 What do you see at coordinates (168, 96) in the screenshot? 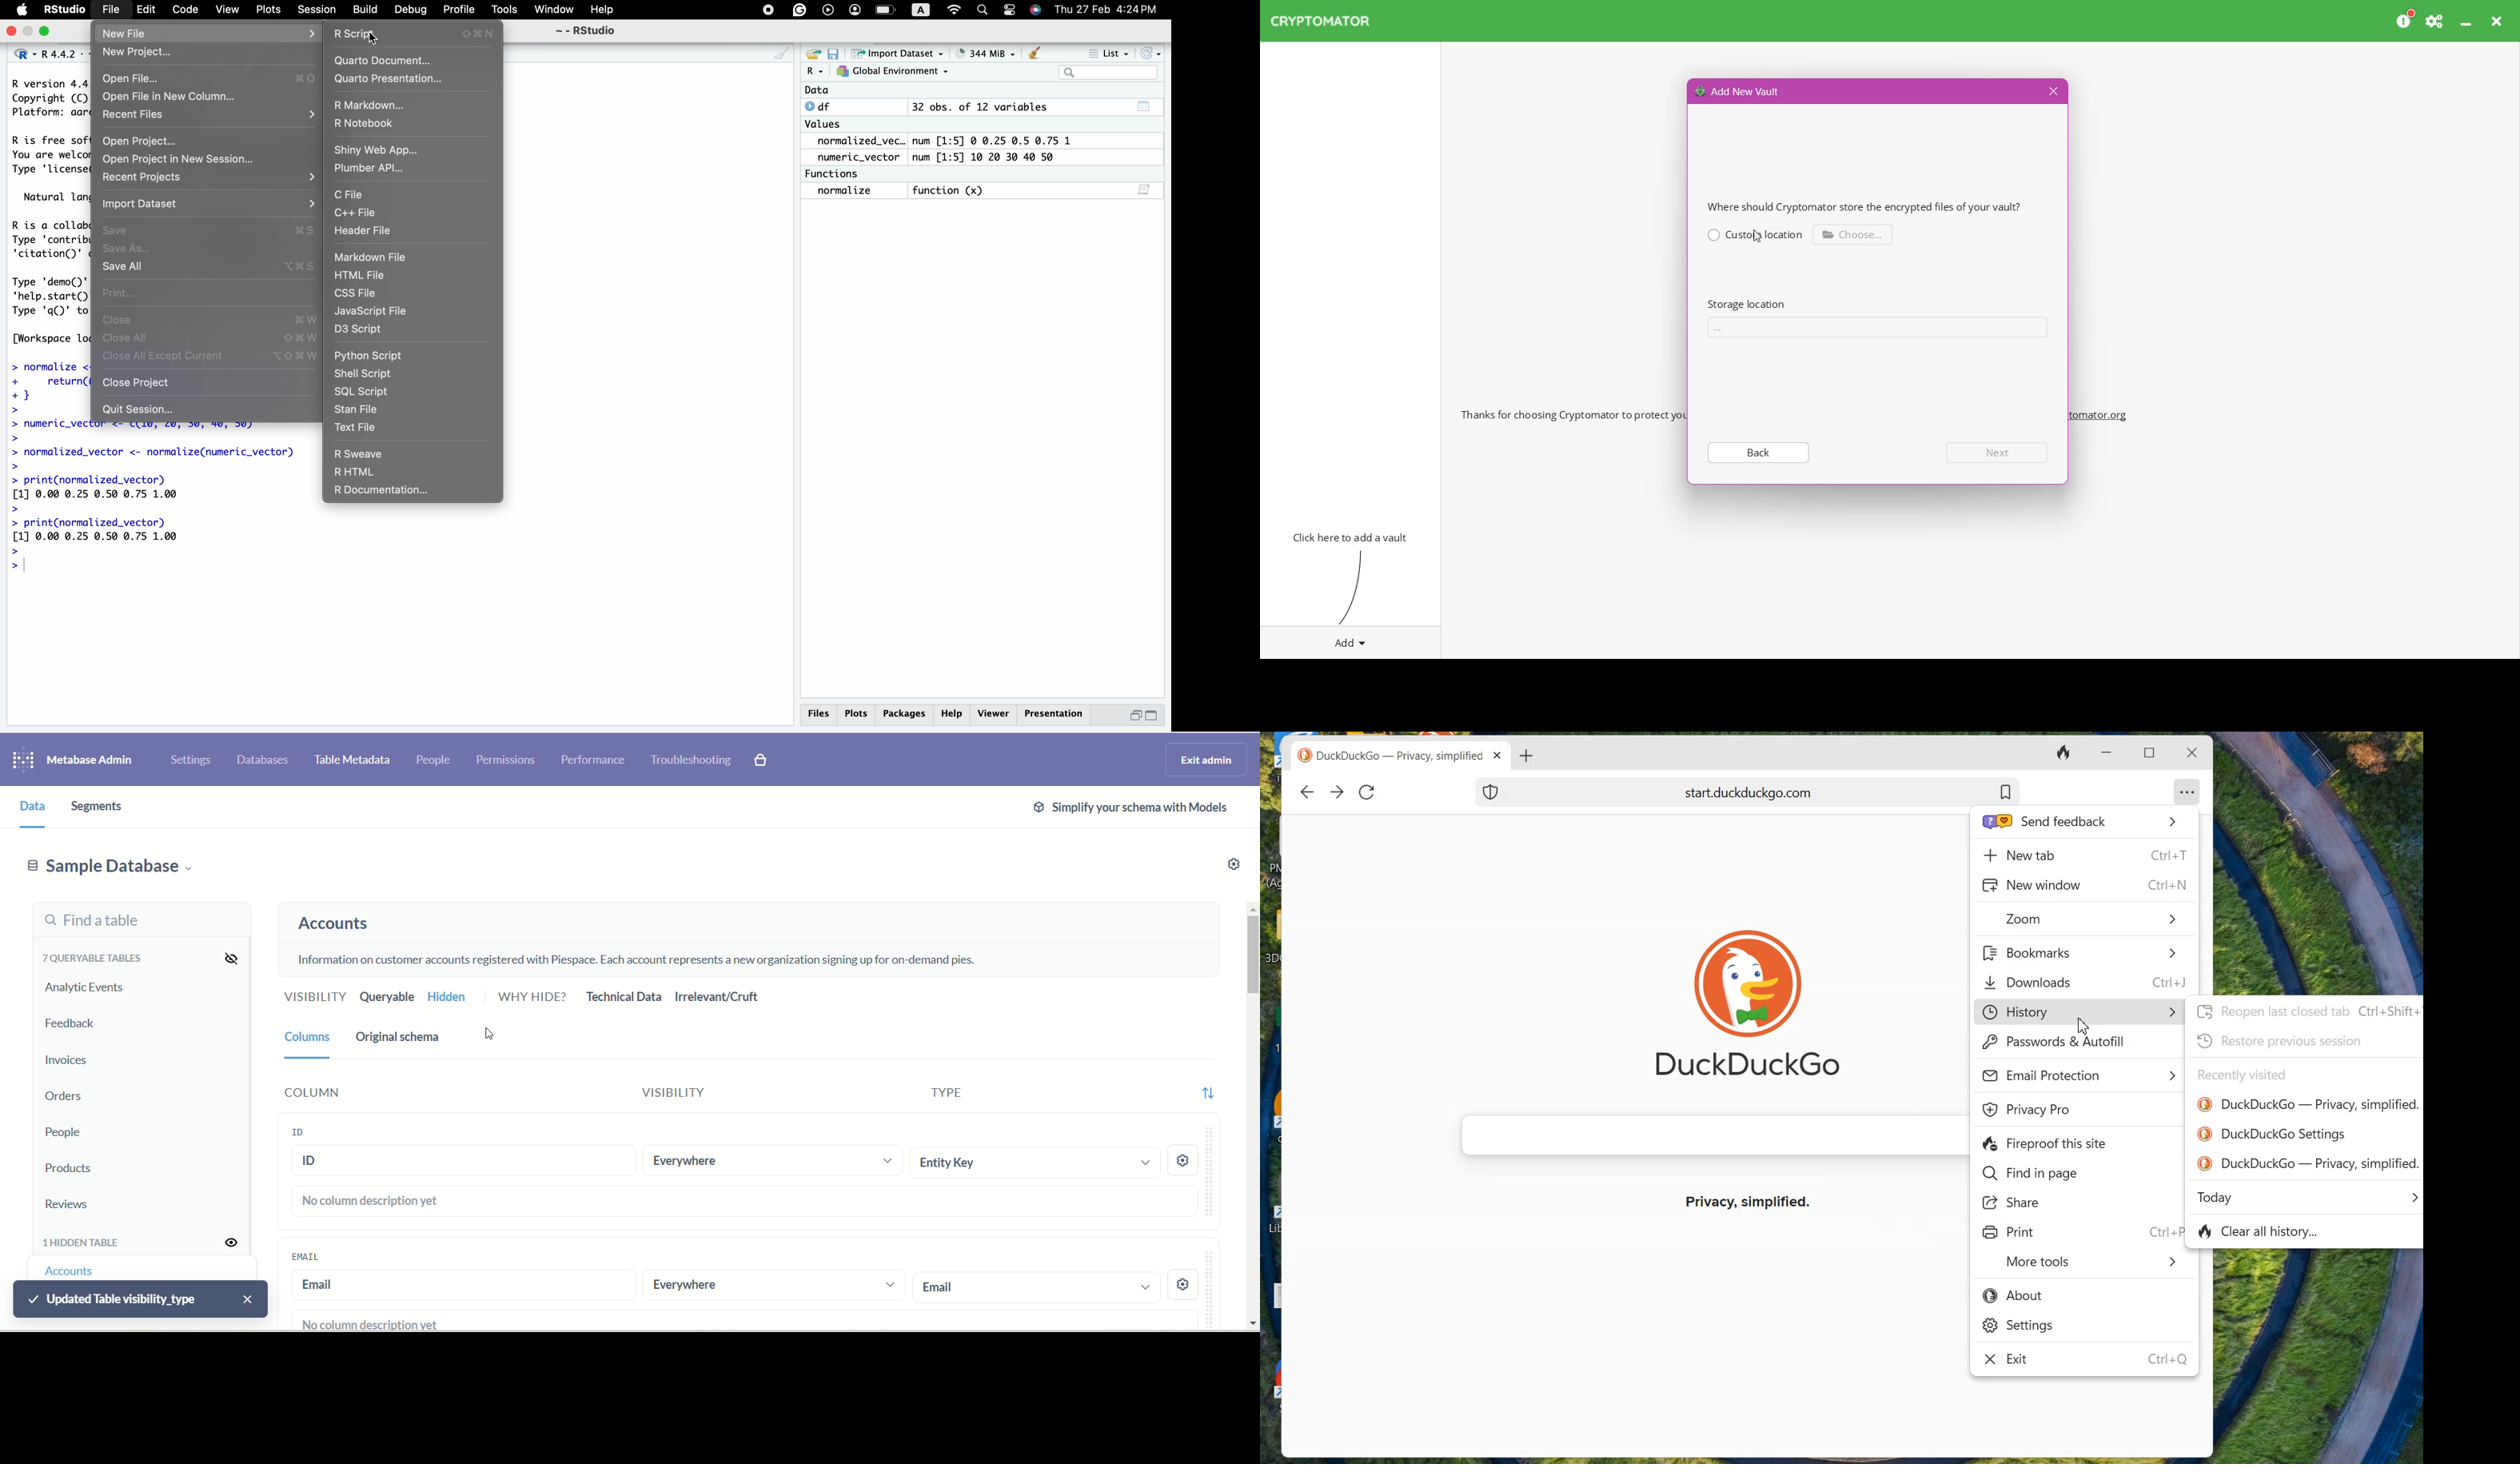
I see `Open File in New Column...` at bounding box center [168, 96].